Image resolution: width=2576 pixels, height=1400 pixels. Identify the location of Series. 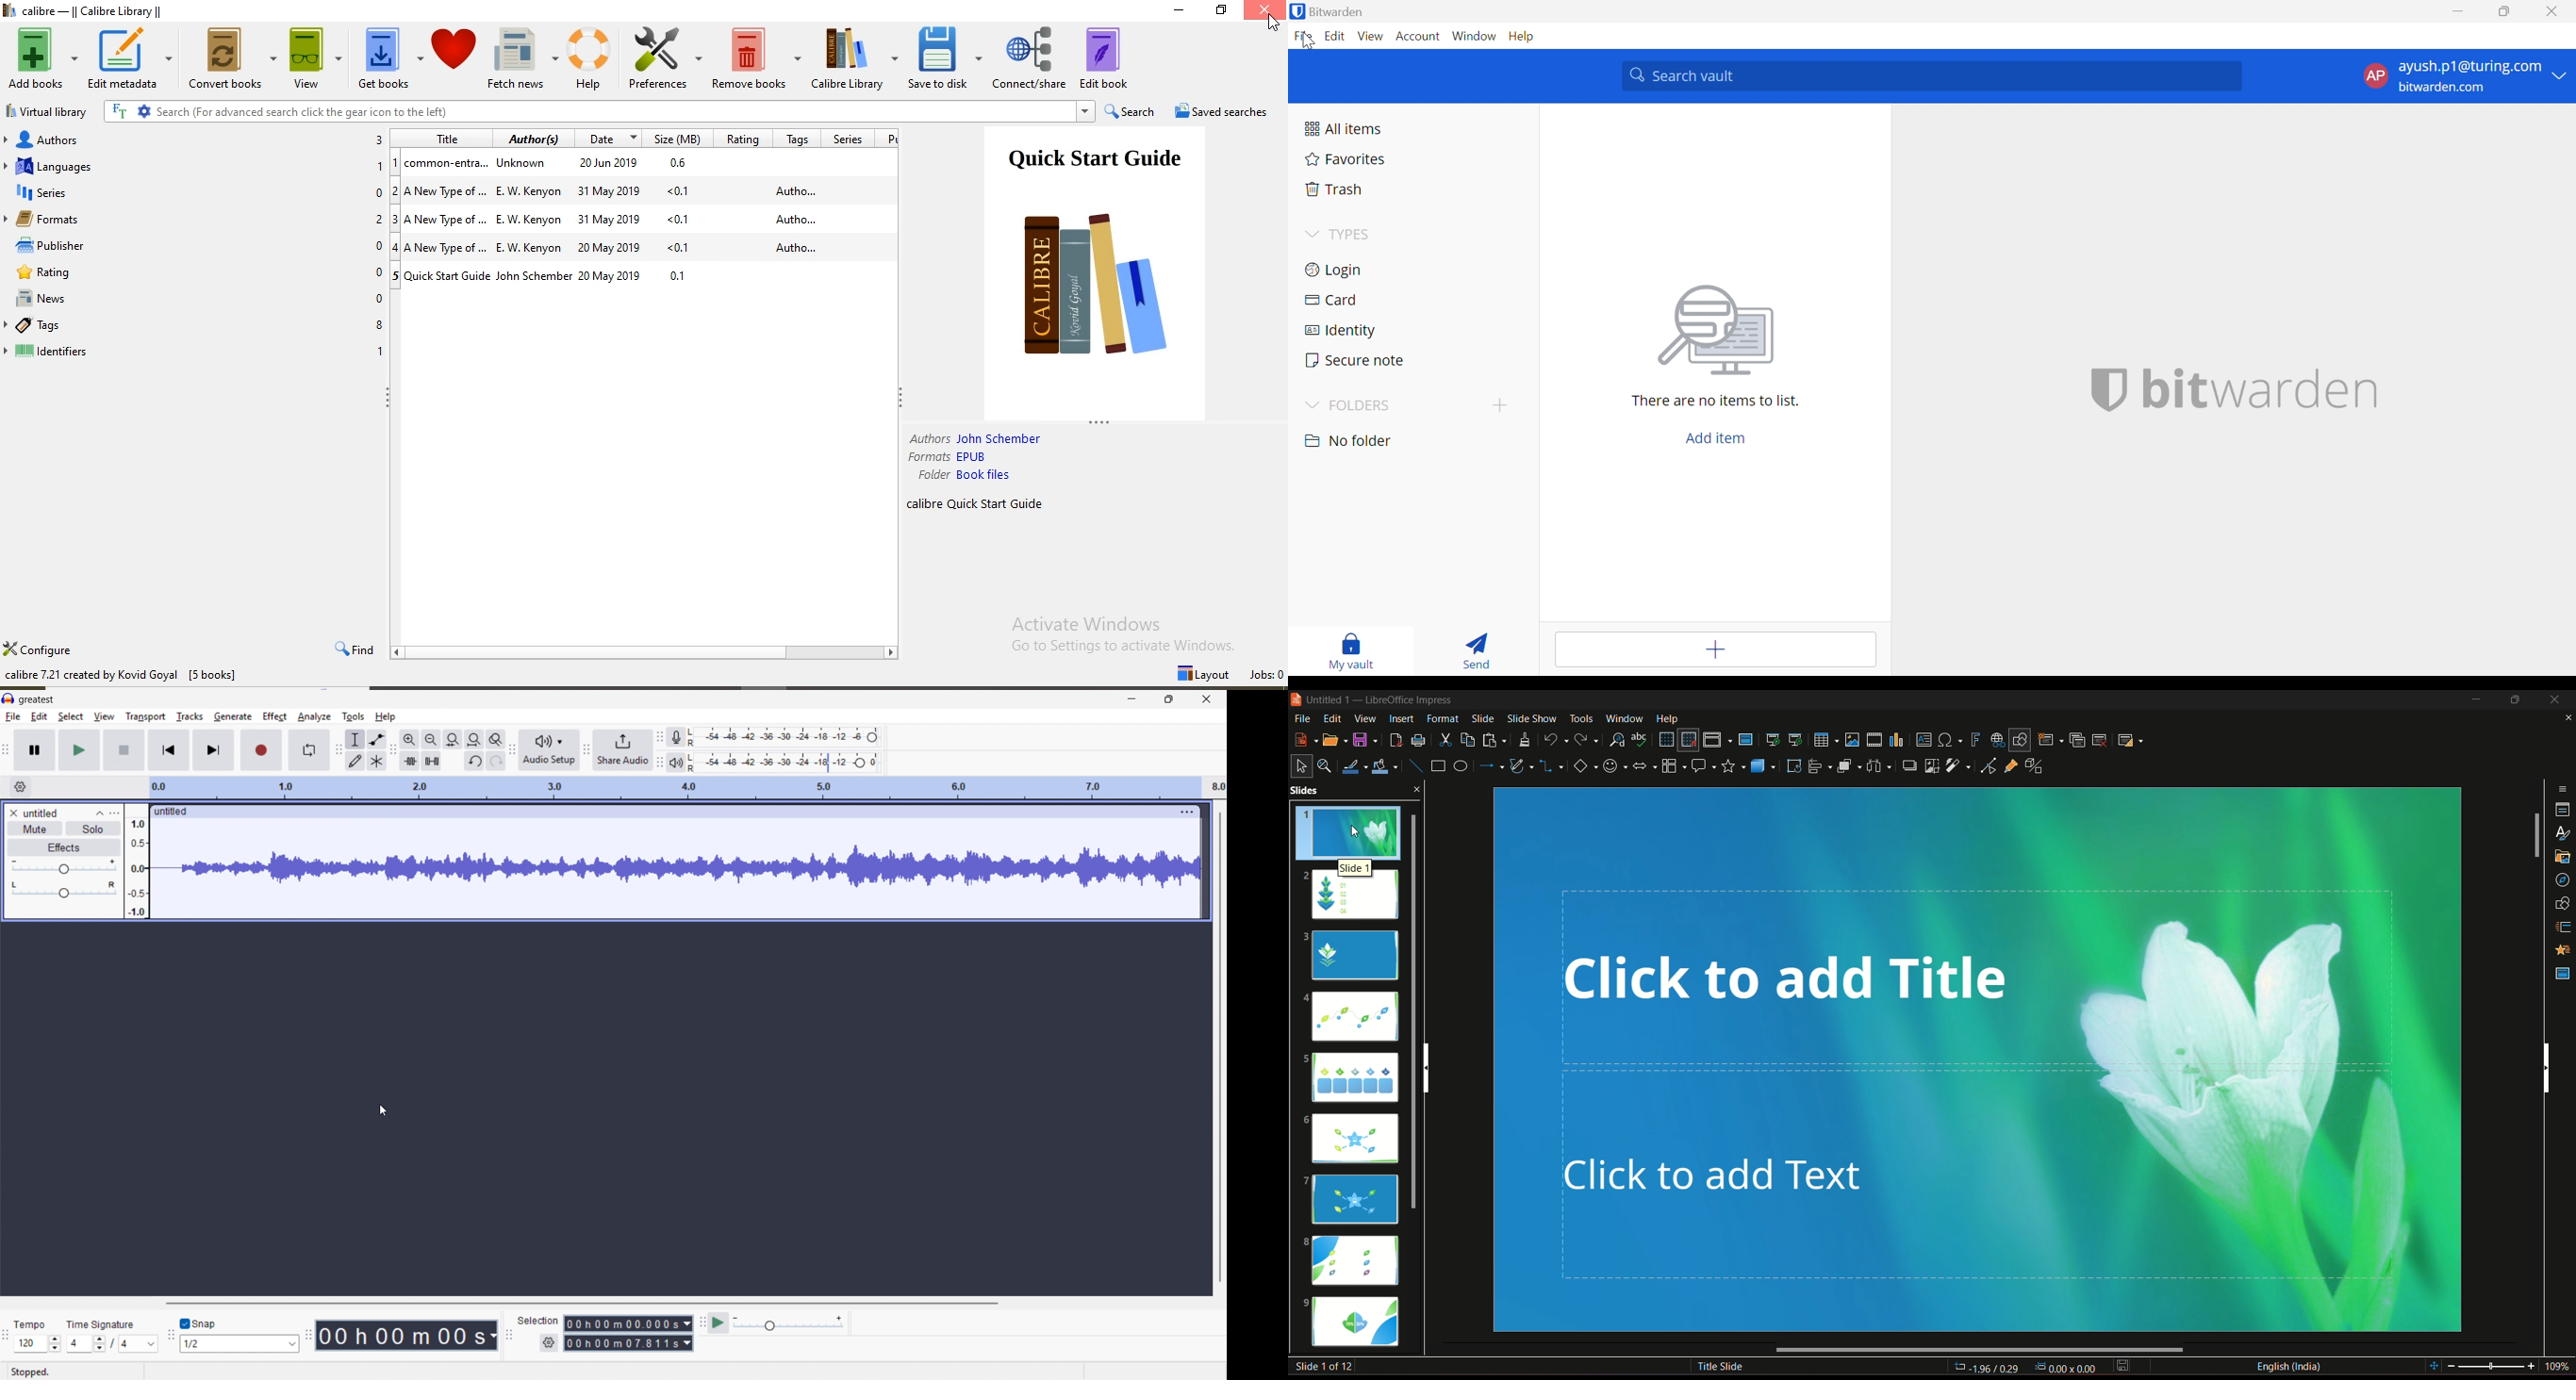
(194, 192).